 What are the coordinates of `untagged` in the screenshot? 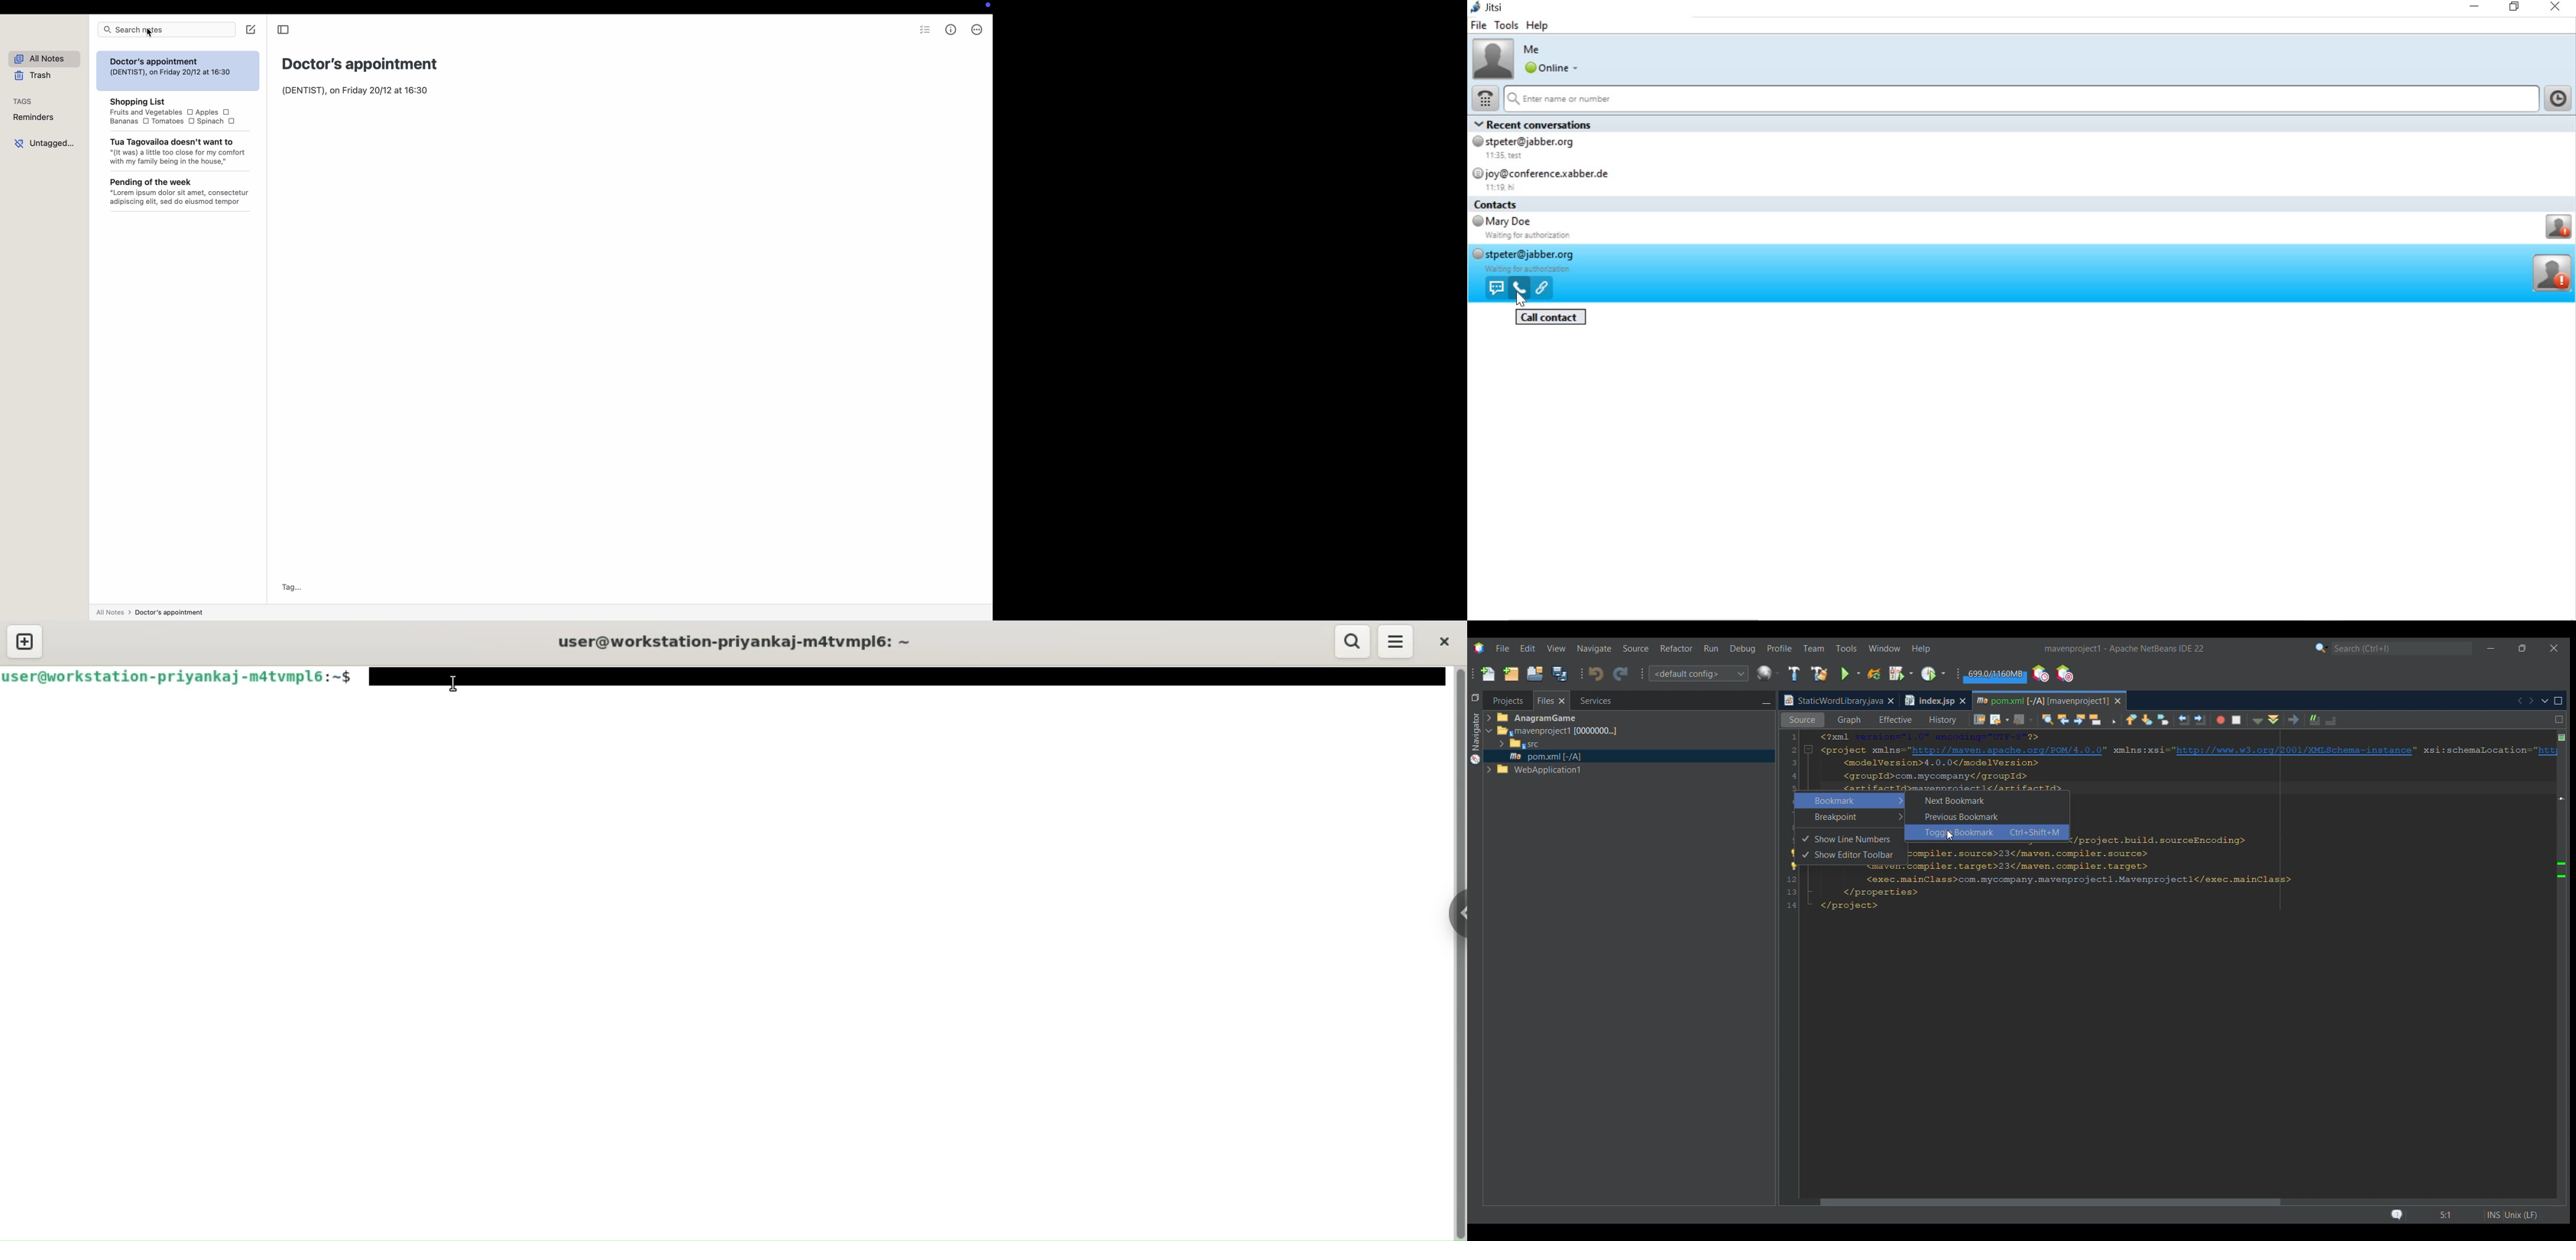 It's located at (44, 142).